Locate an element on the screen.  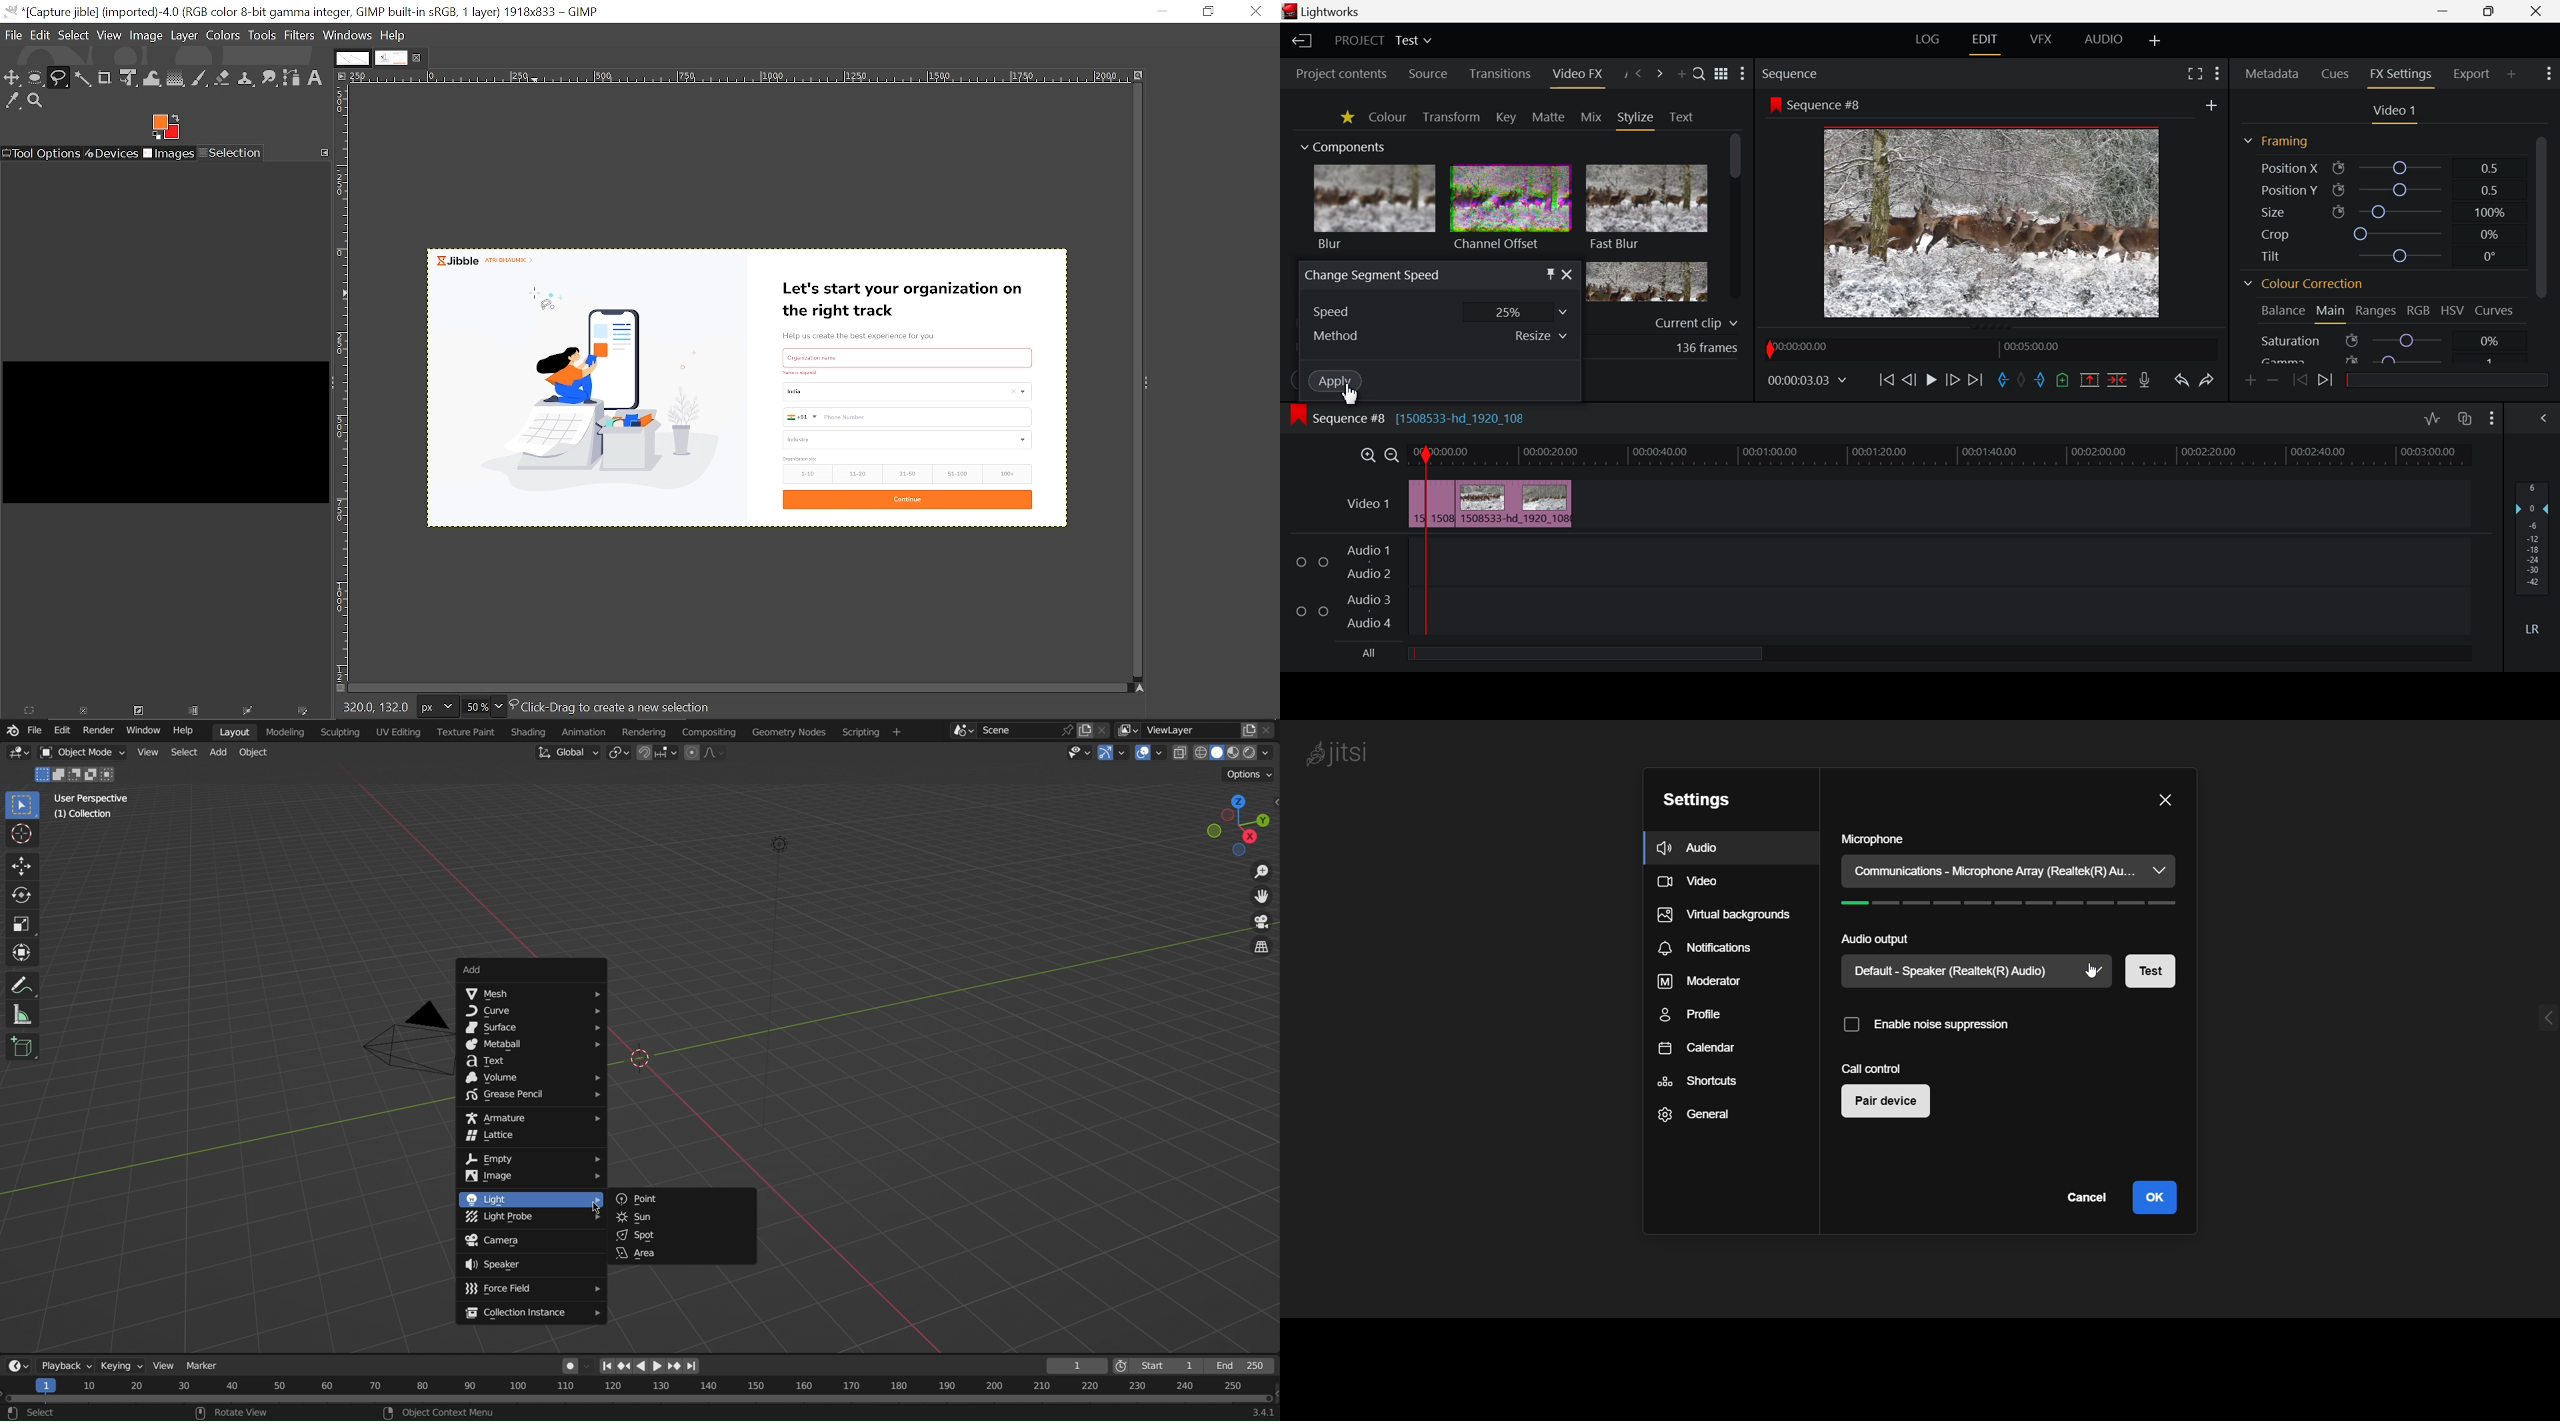
shortcuts is located at coordinates (1697, 1082).